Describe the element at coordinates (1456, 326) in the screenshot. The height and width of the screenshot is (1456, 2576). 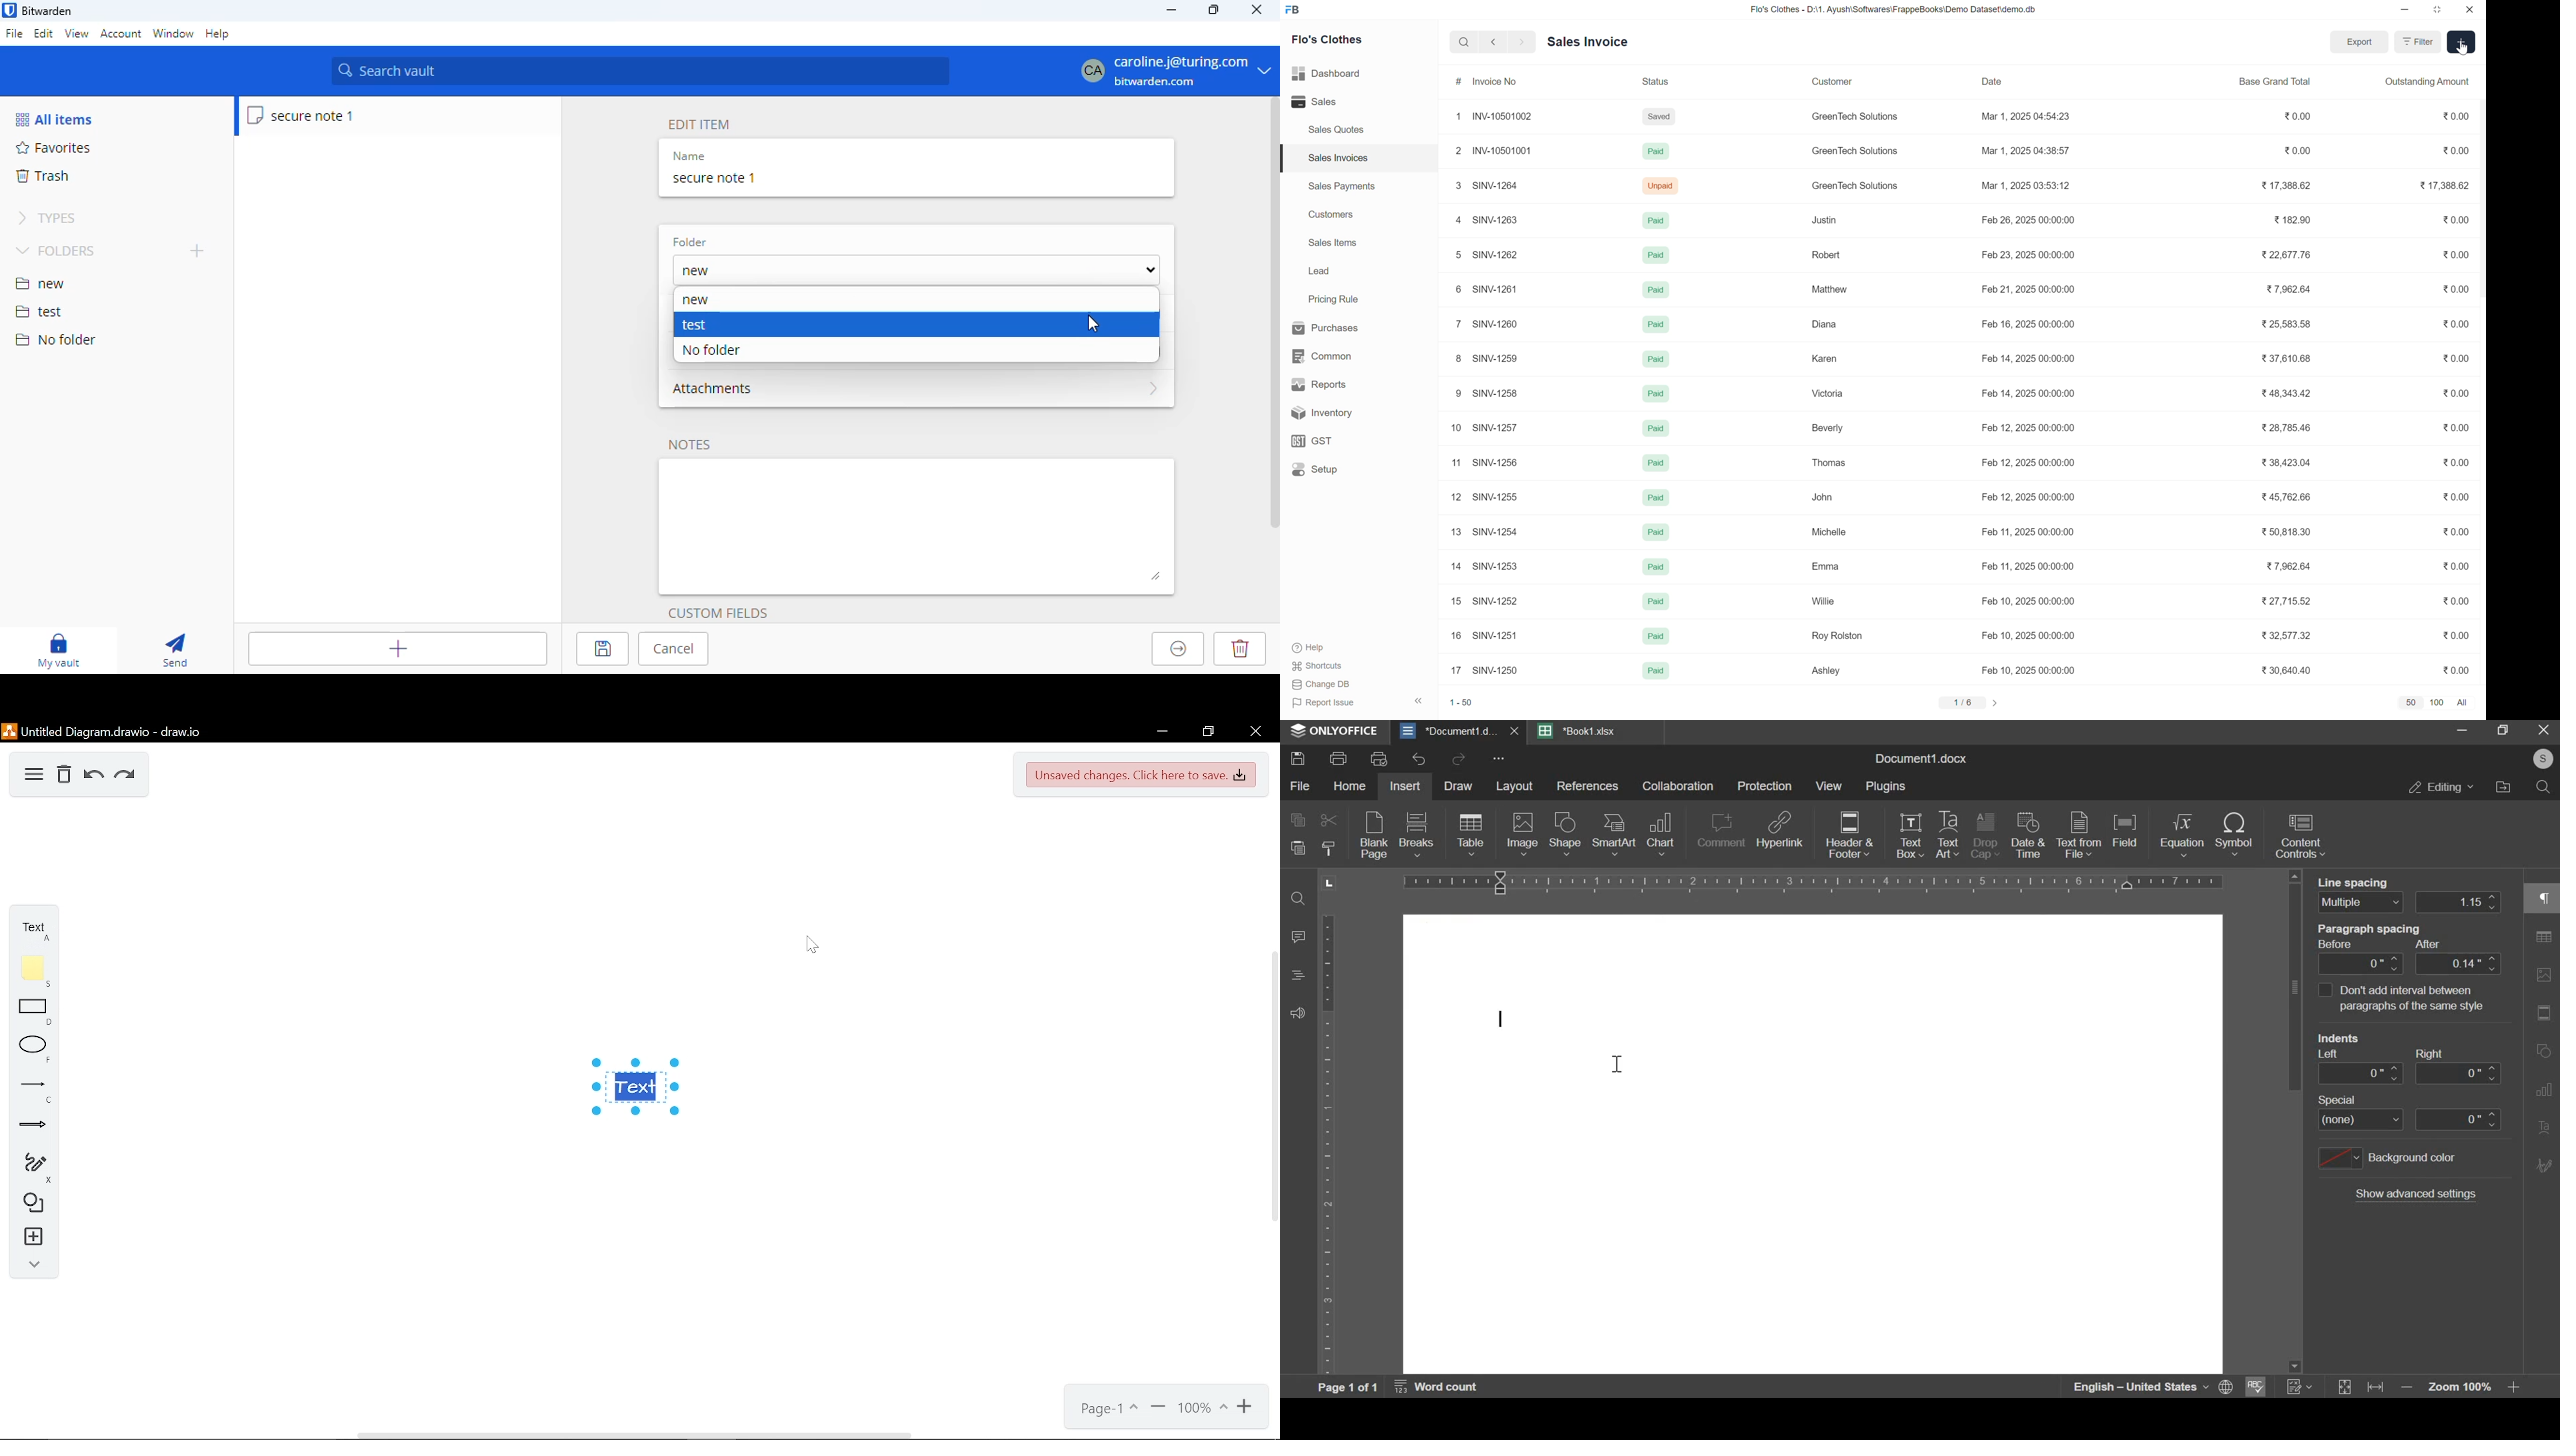
I see `7` at that location.